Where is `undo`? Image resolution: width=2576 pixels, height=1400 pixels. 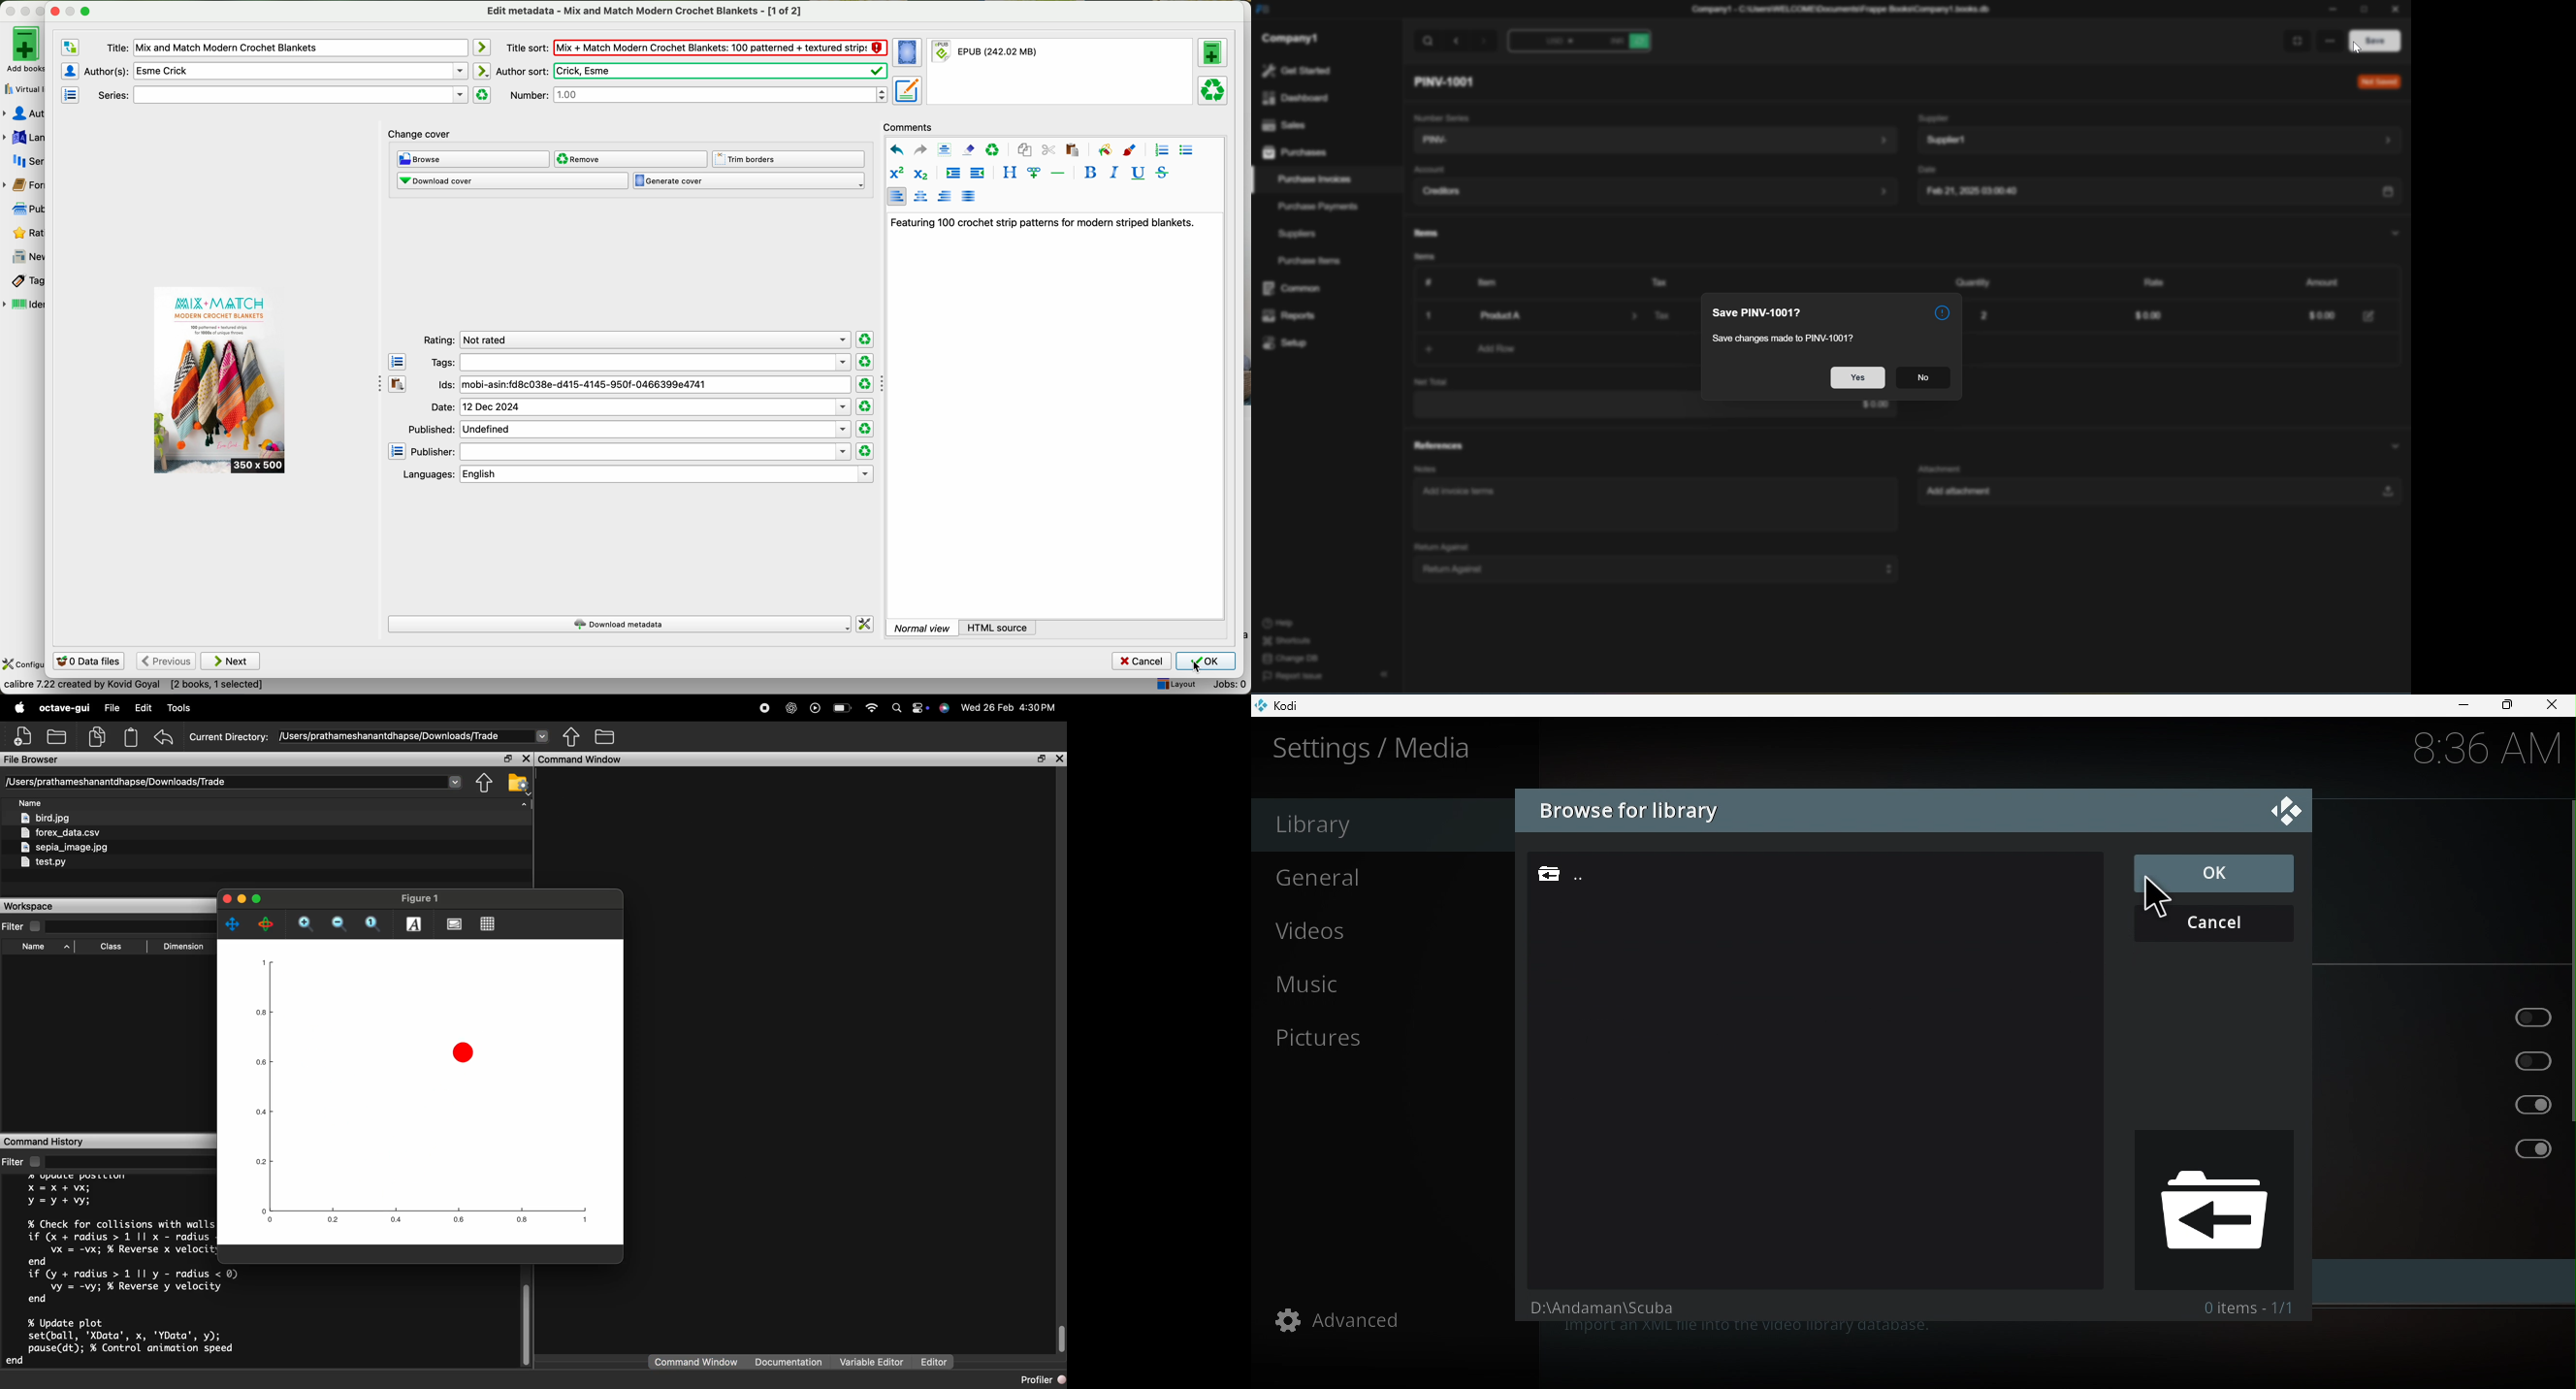 undo is located at coordinates (897, 150).